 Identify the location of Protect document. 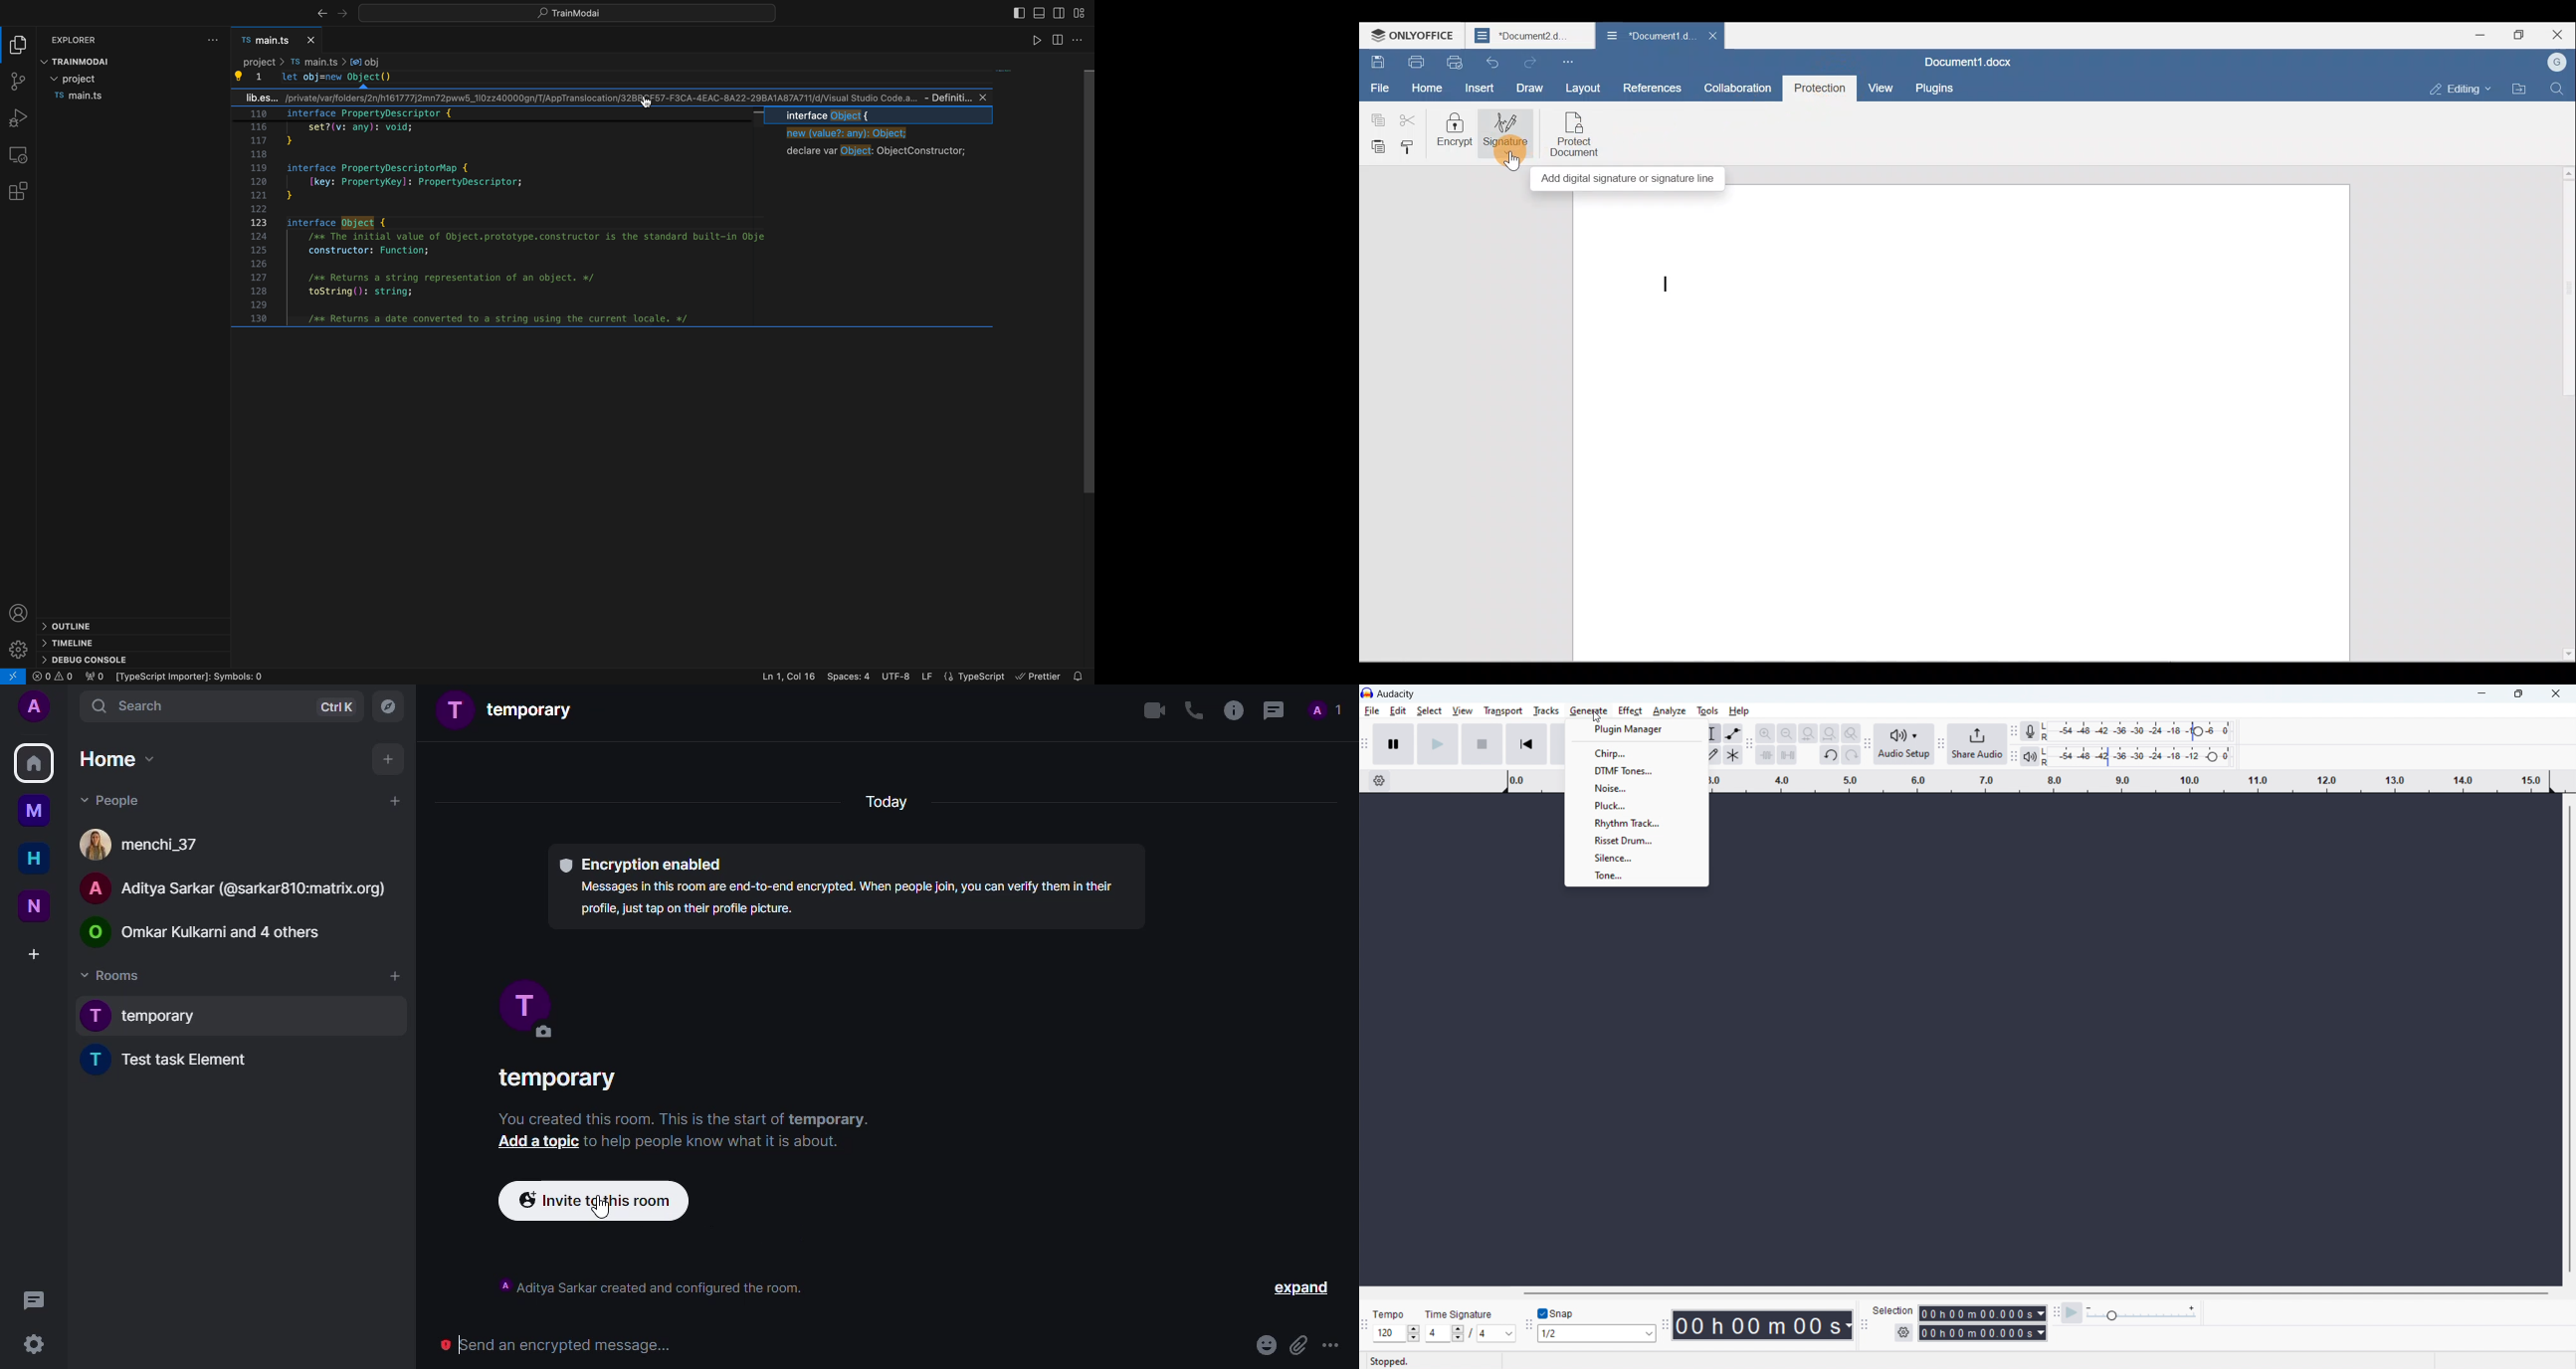
(1575, 132).